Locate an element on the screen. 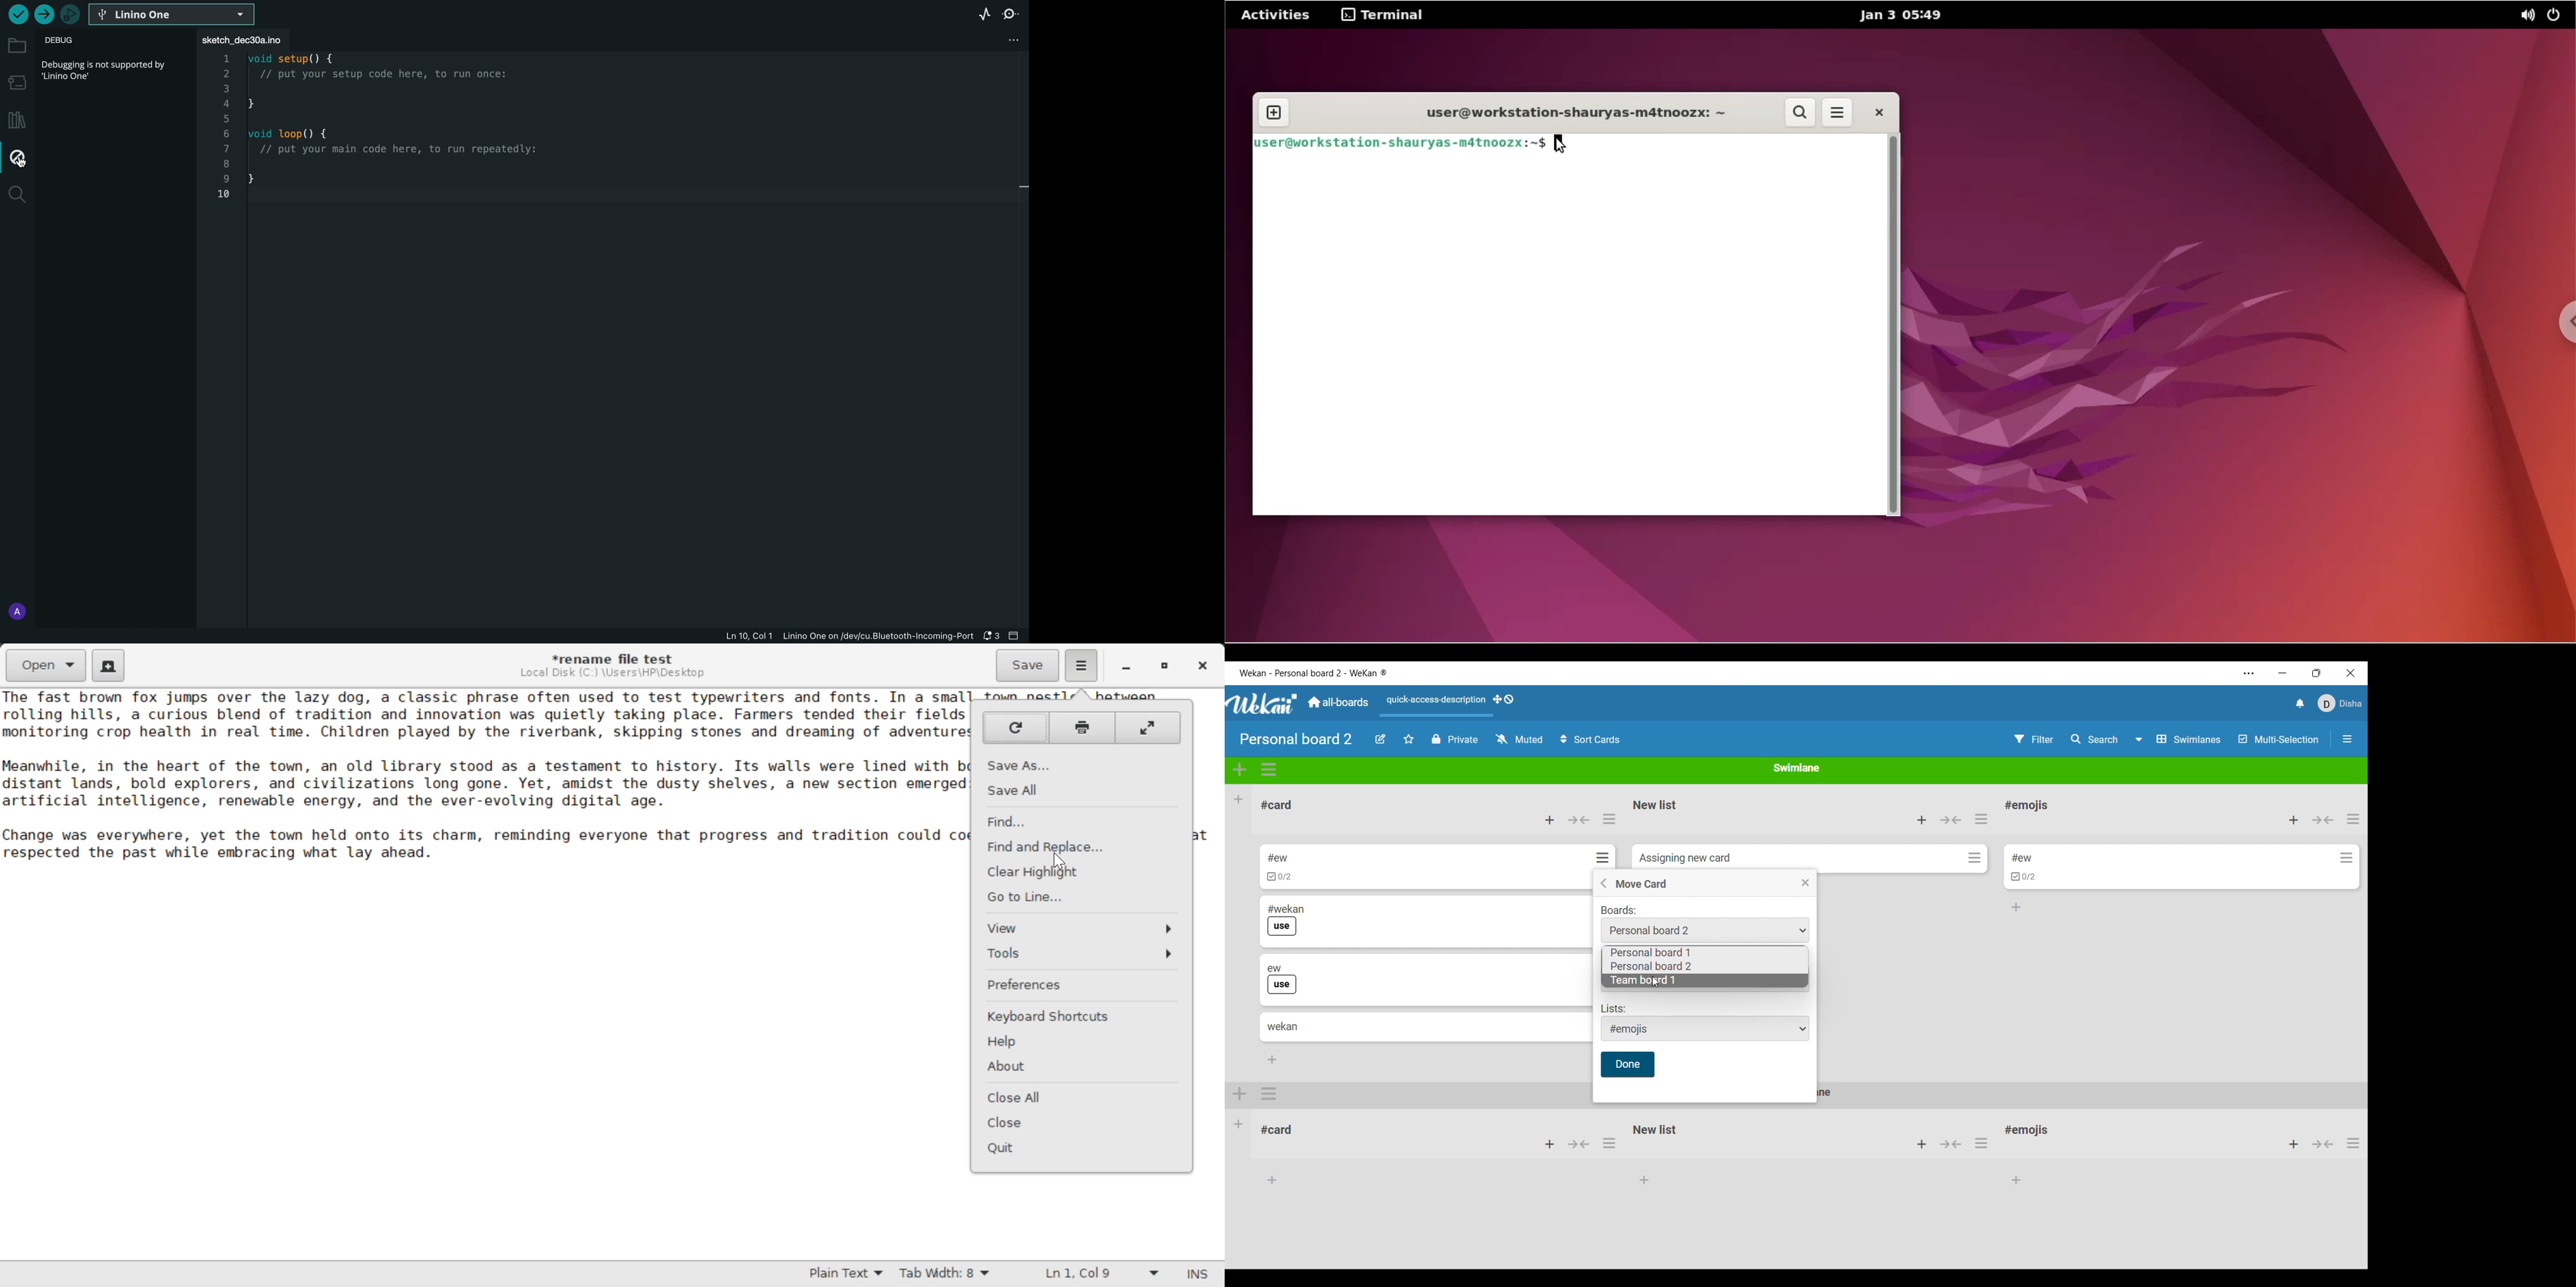 Image resolution: width=2576 pixels, height=1288 pixels. serial monitor is located at coordinates (1012, 14).